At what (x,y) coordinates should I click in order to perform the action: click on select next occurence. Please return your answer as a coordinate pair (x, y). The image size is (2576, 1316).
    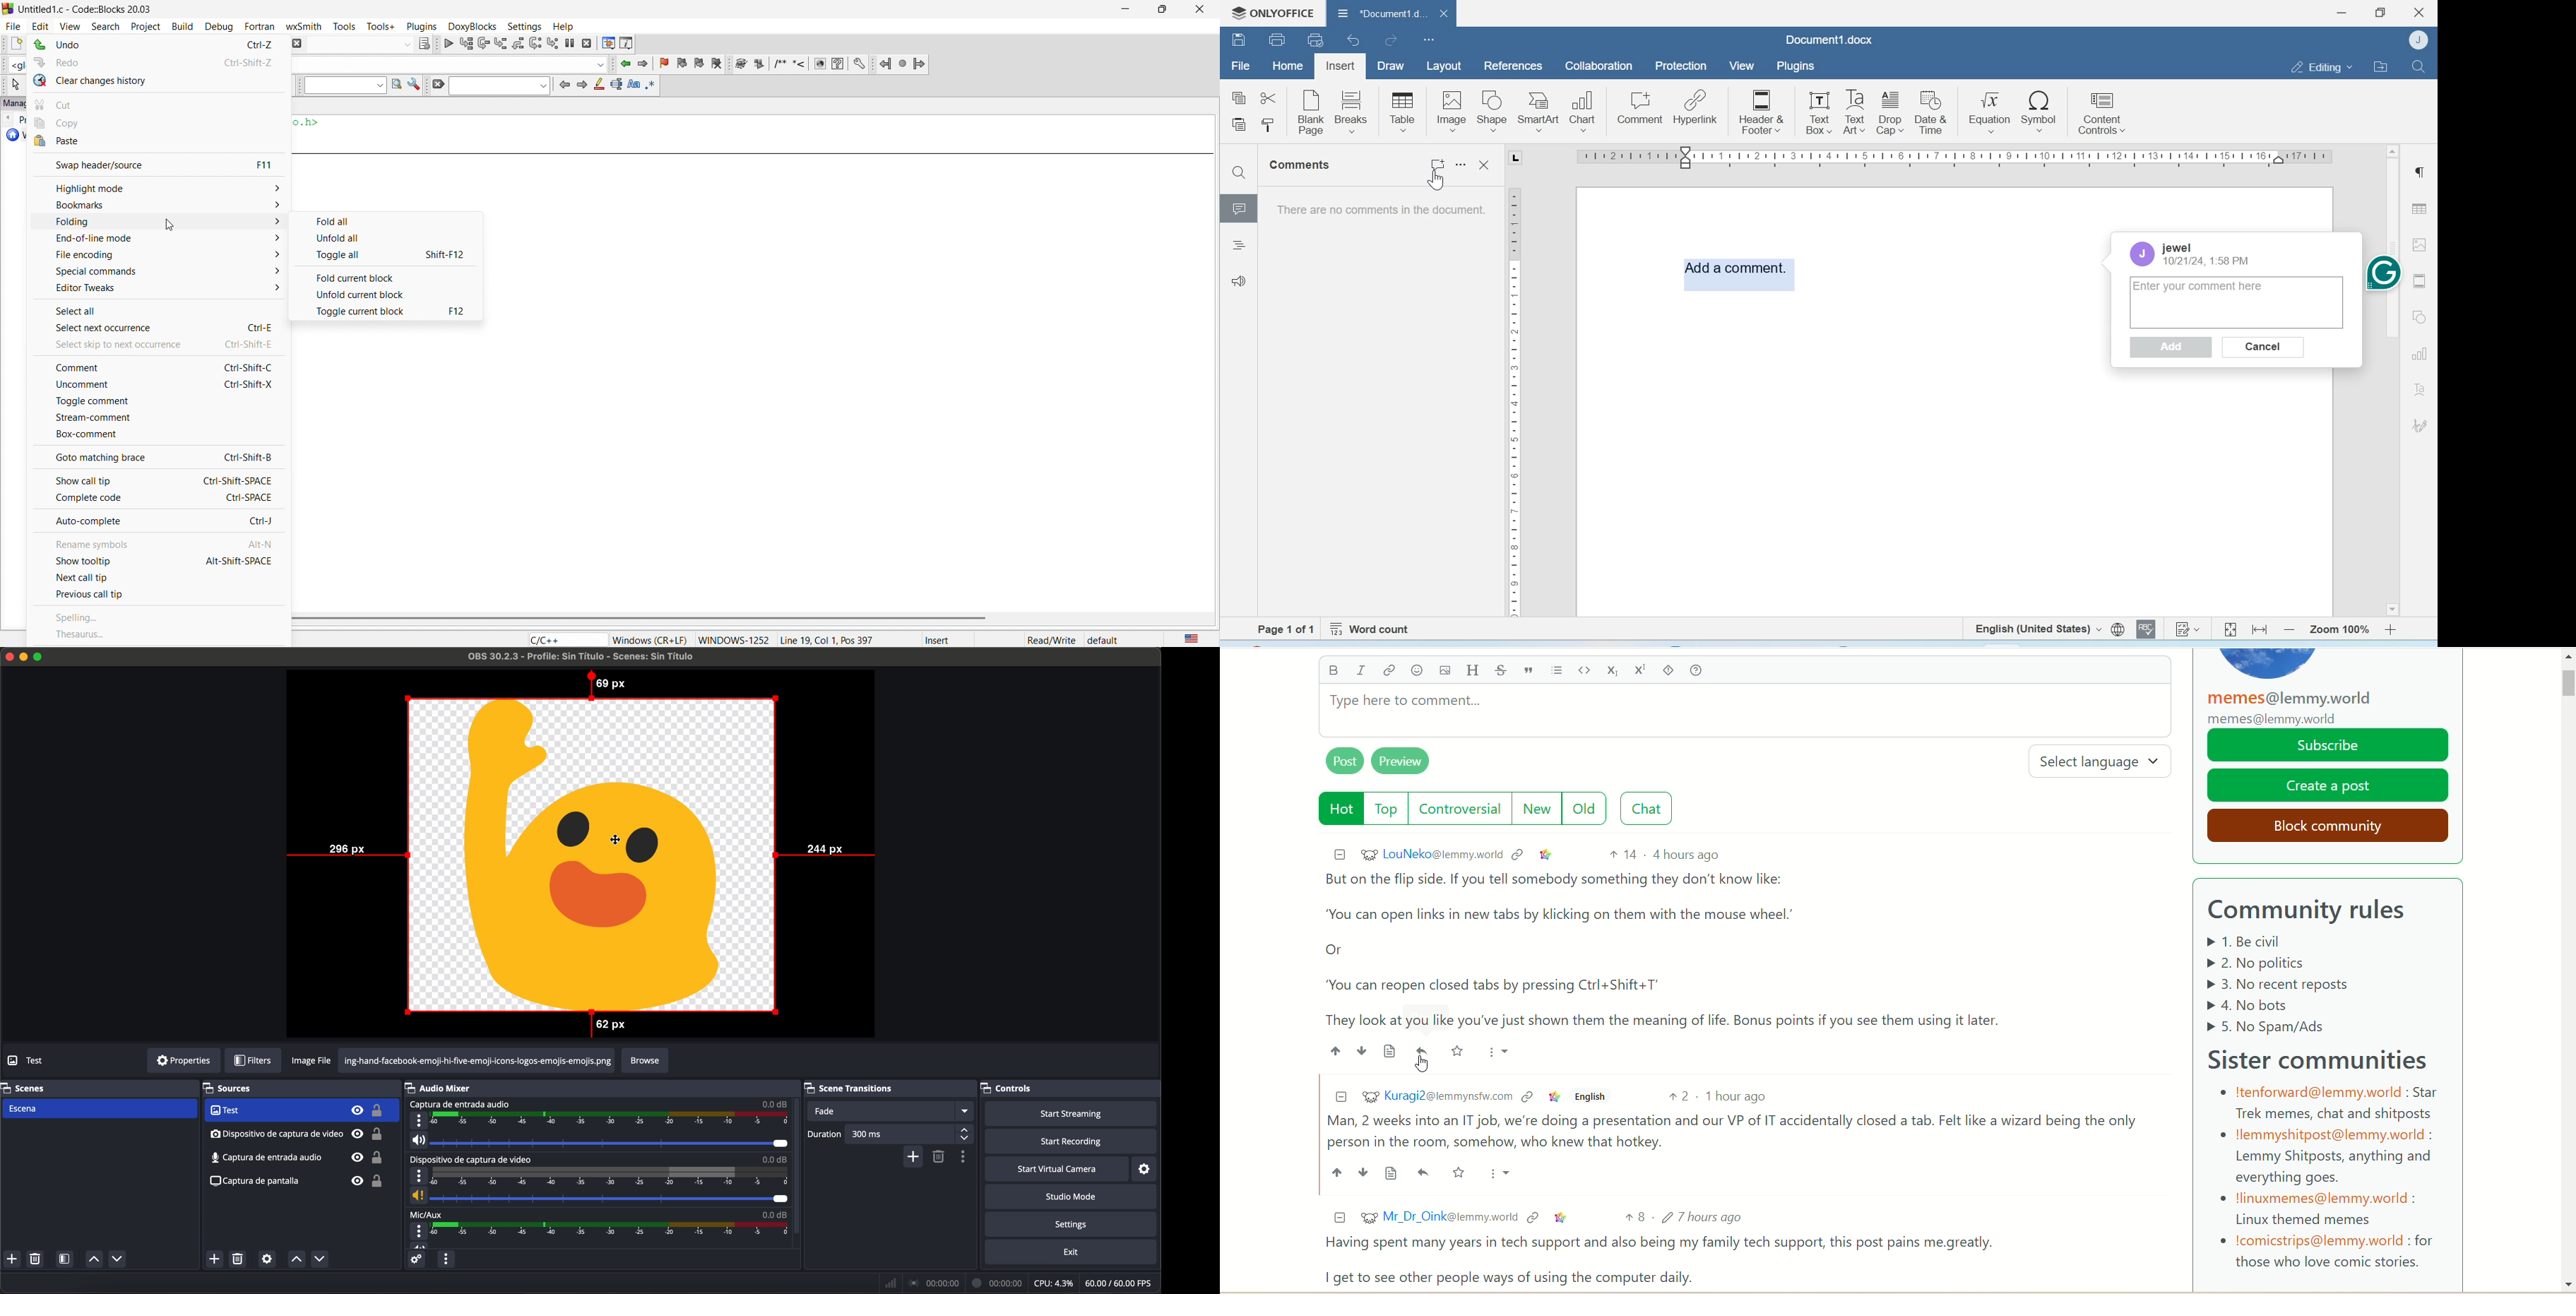
    Looking at the image, I should click on (158, 327).